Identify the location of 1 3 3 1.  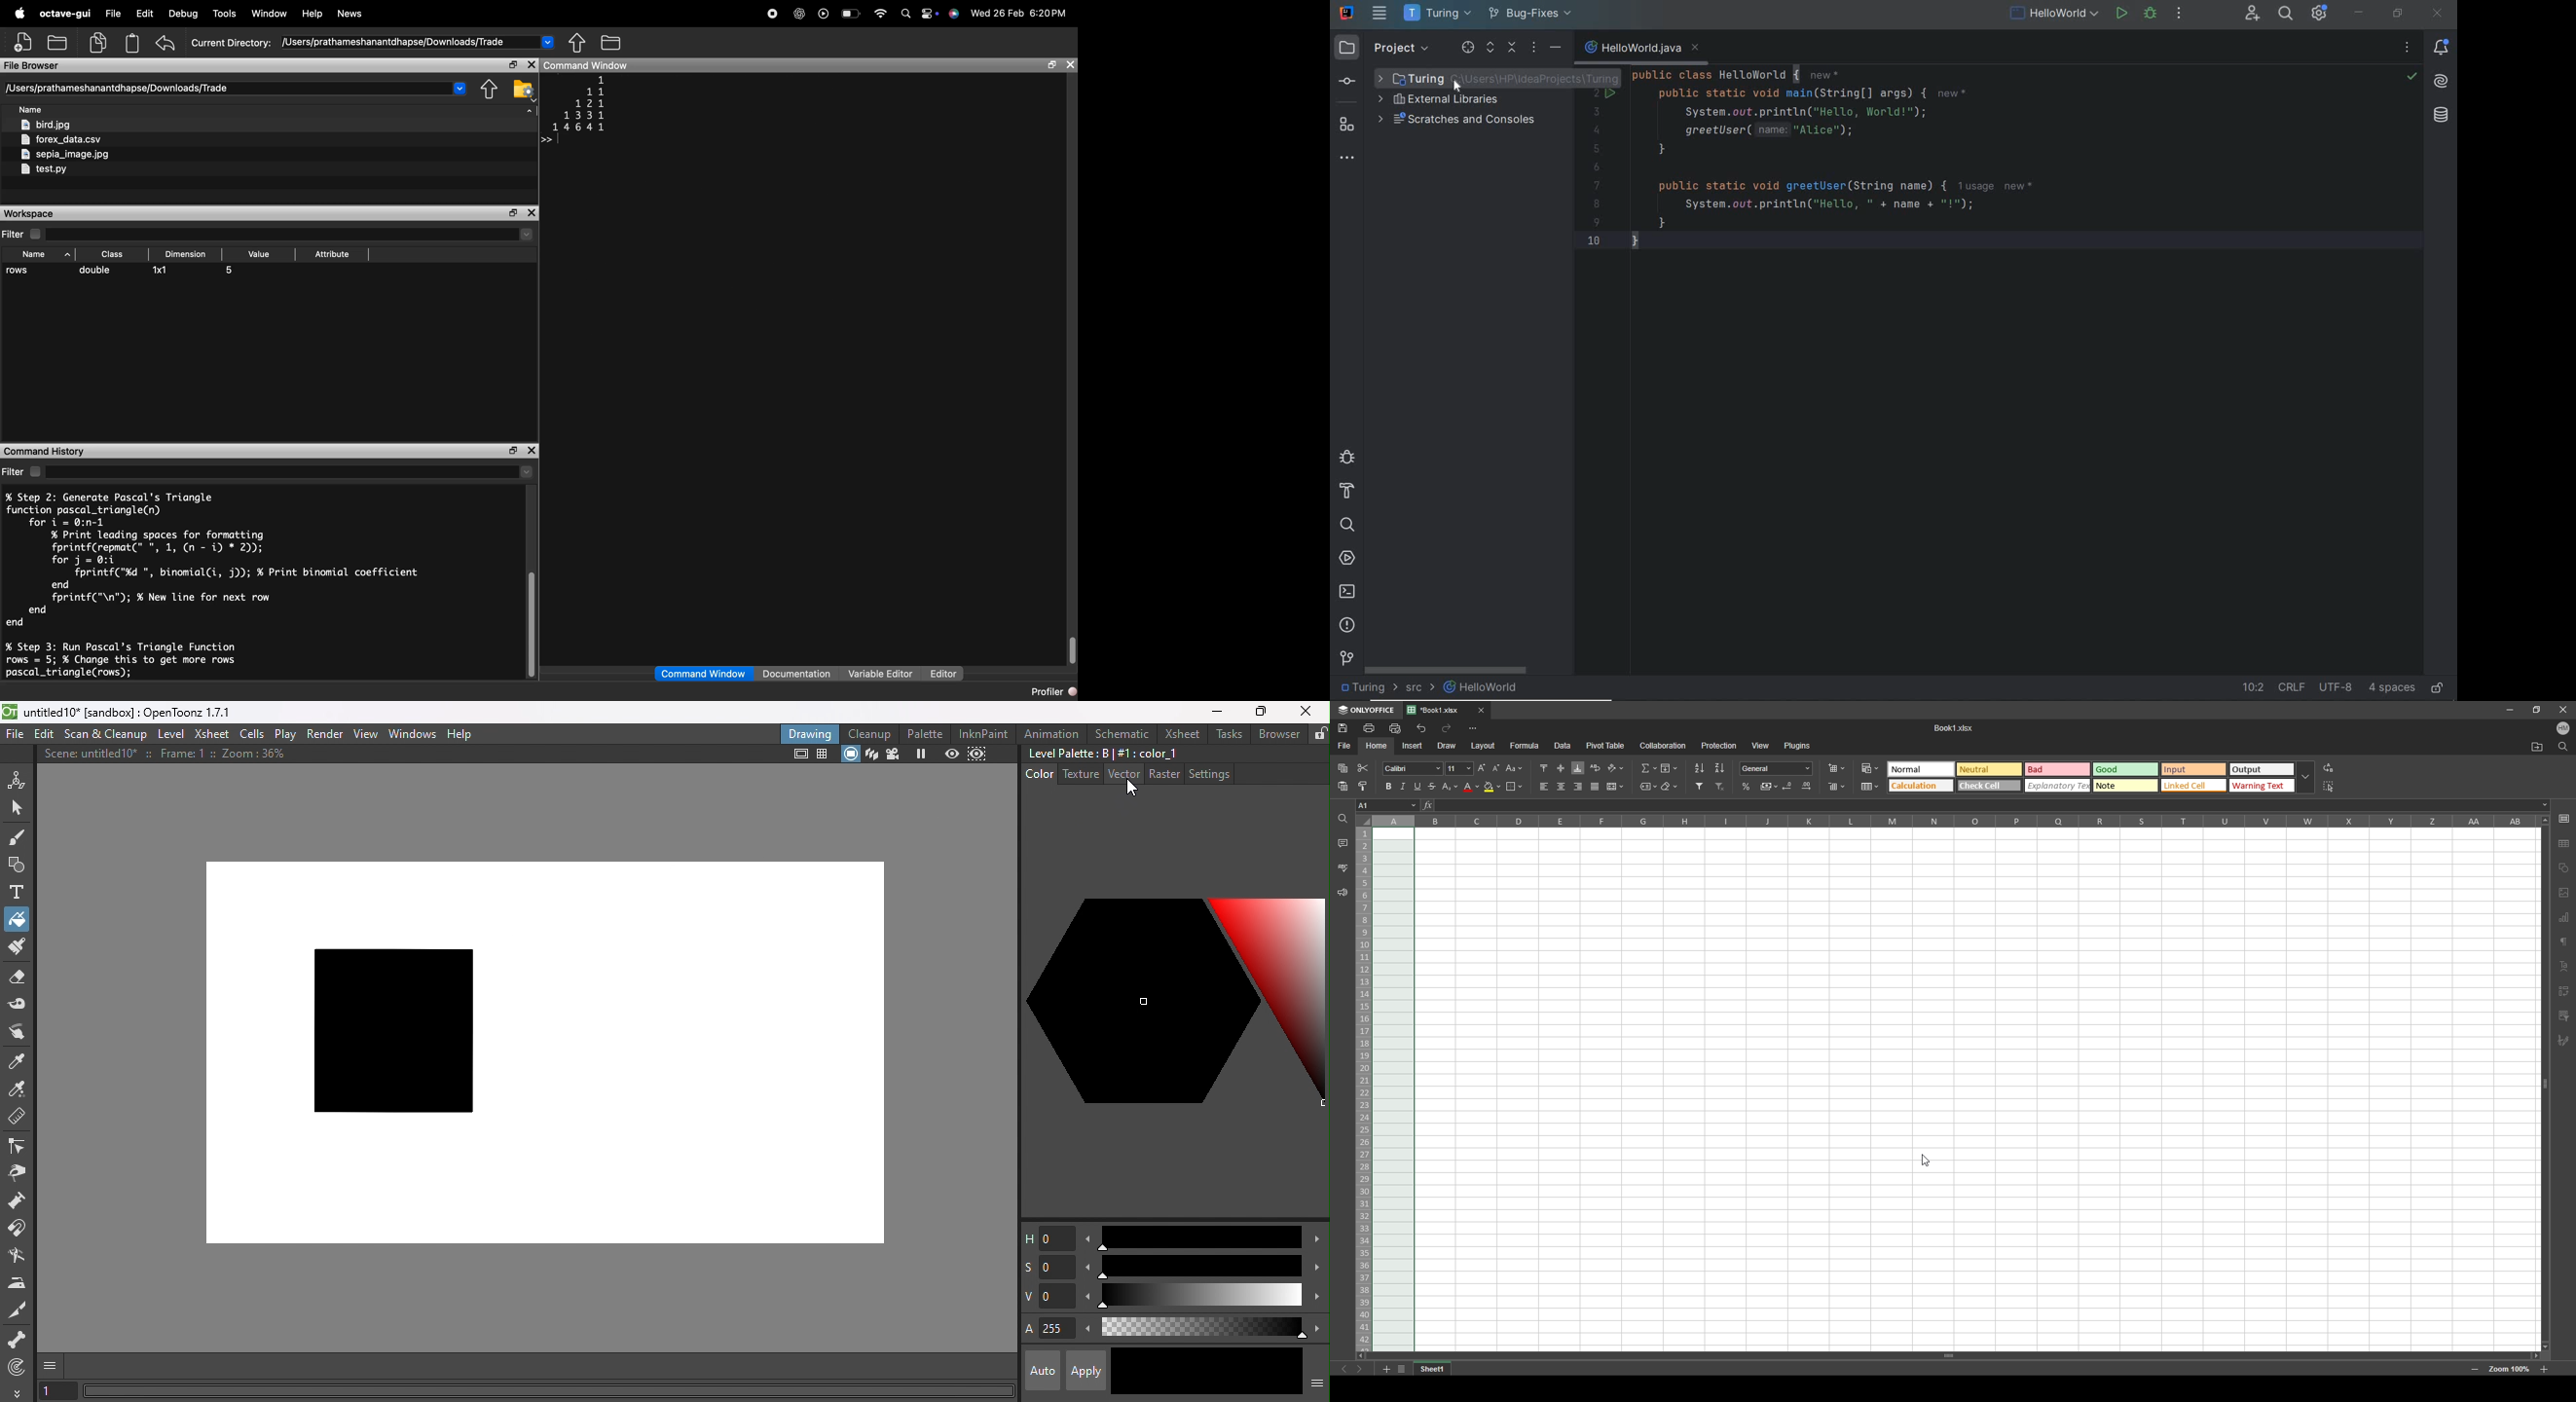
(583, 115).